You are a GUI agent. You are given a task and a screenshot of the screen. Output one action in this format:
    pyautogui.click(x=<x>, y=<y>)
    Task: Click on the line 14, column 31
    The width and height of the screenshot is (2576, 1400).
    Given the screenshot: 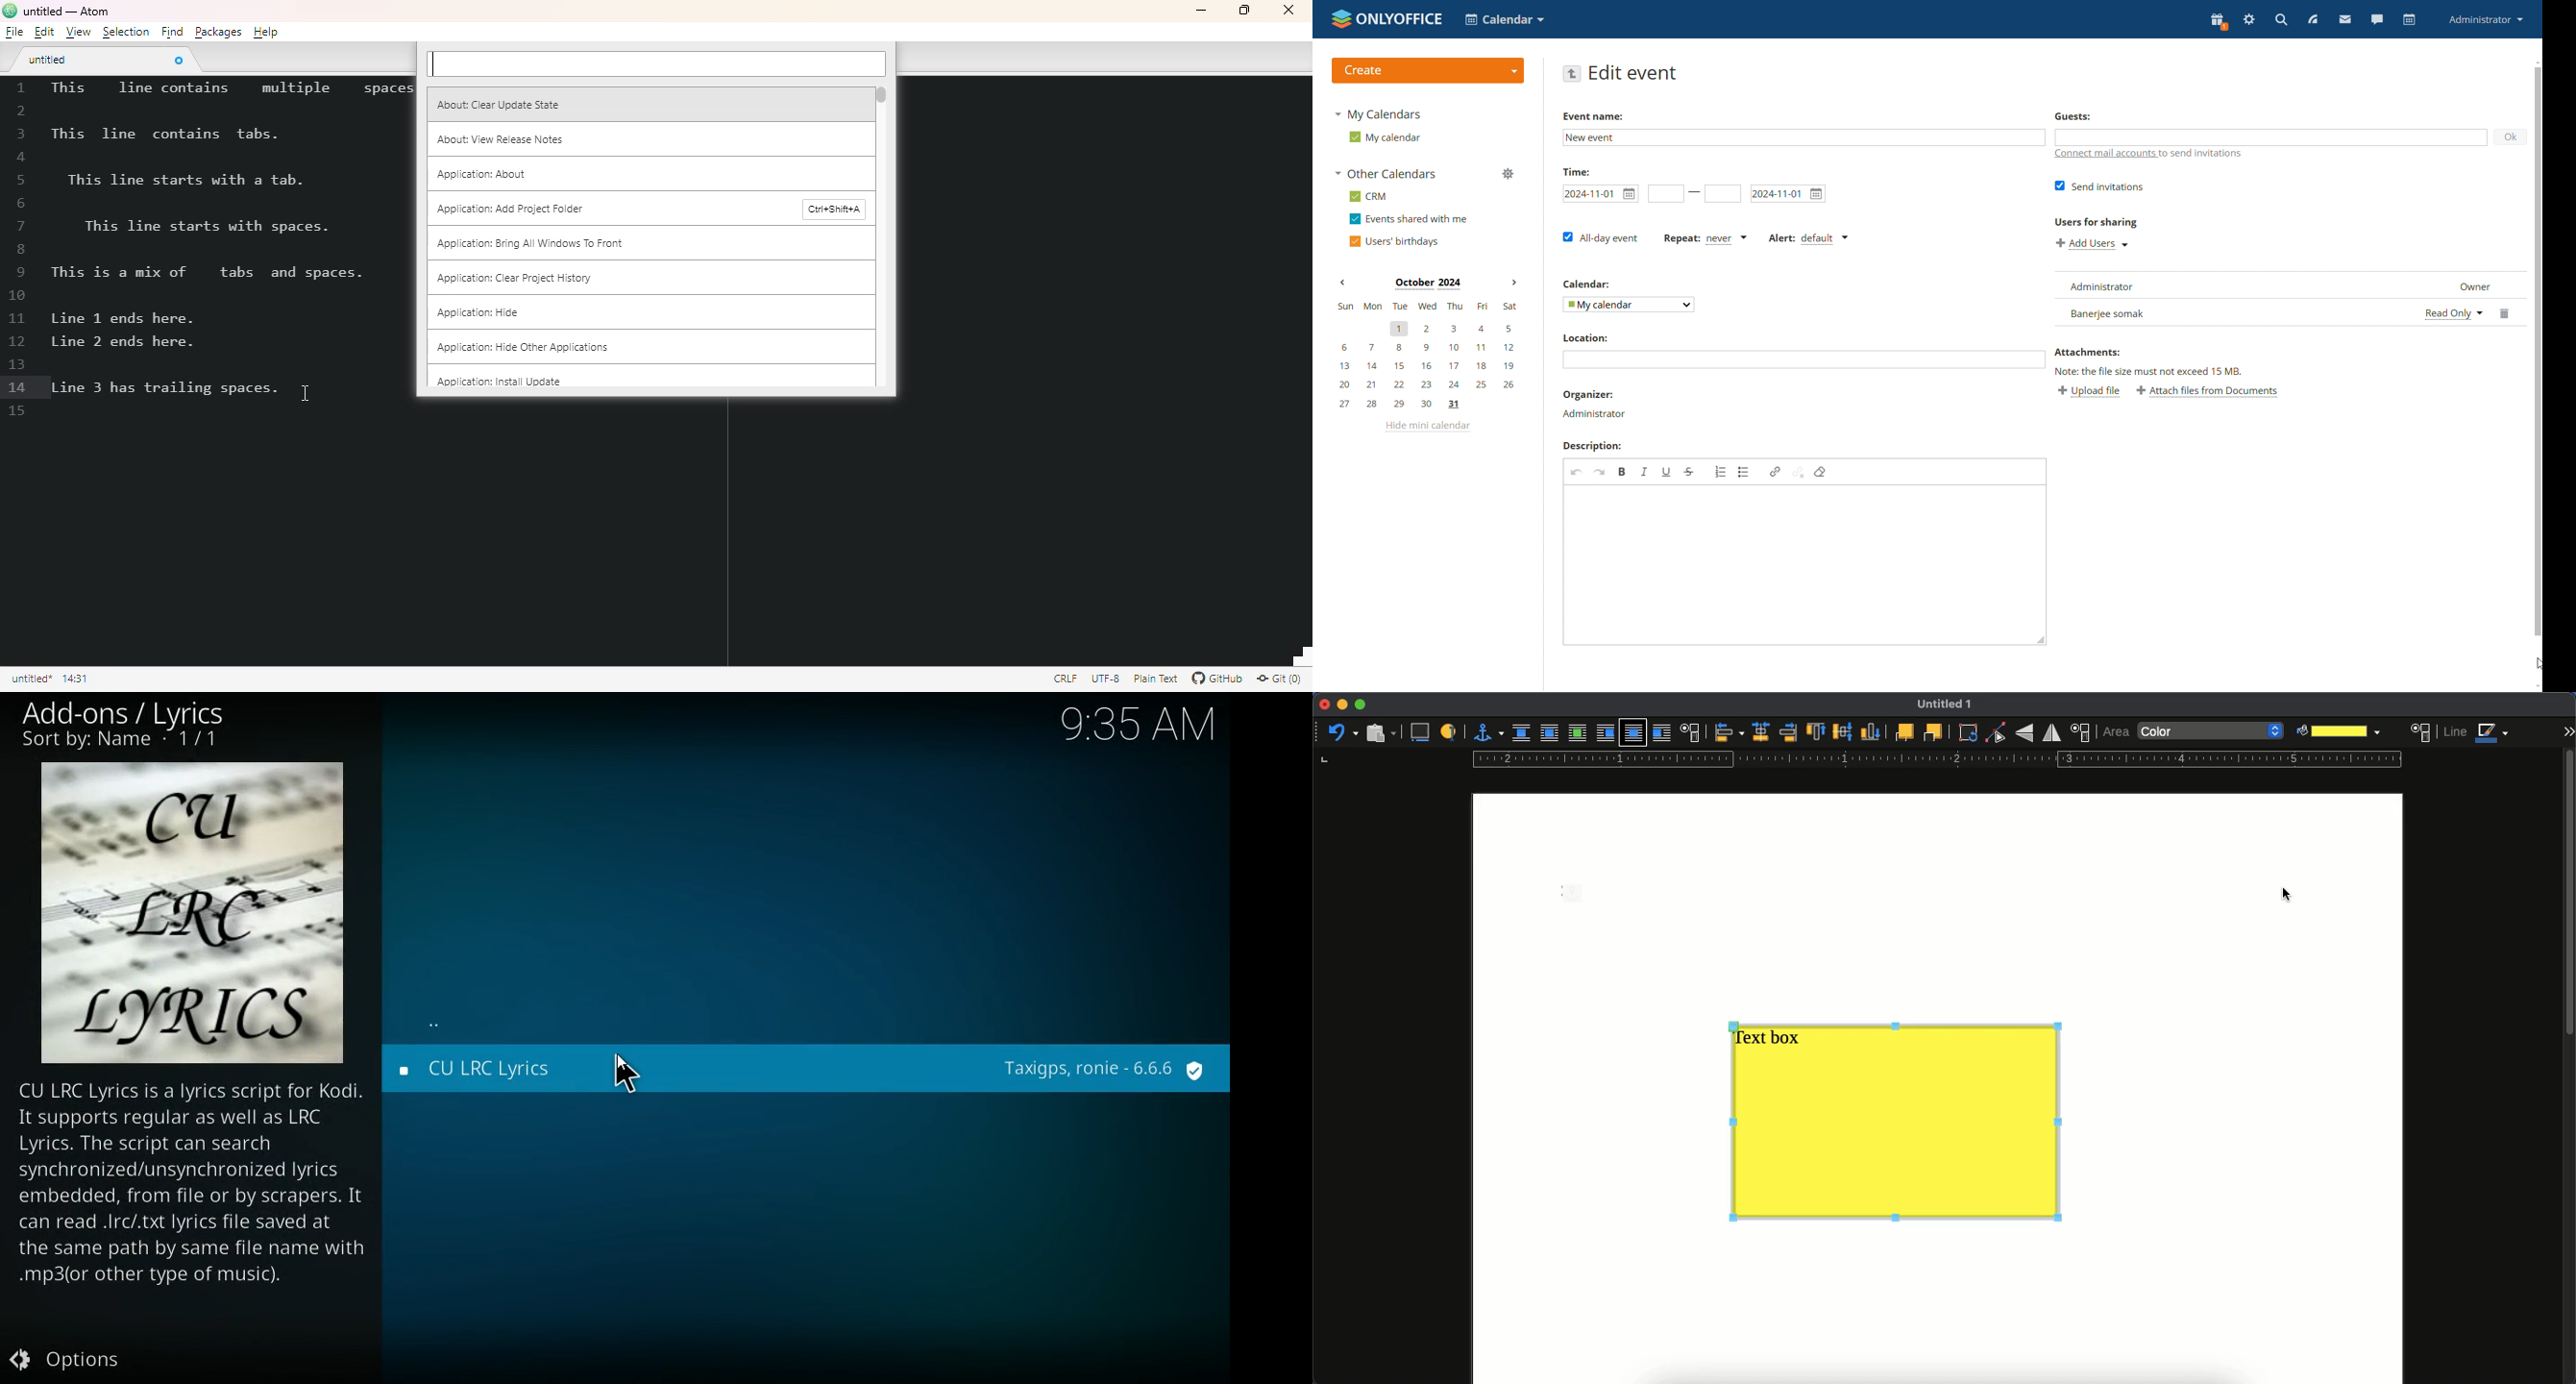 What is the action you would take?
    pyautogui.click(x=75, y=680)
    